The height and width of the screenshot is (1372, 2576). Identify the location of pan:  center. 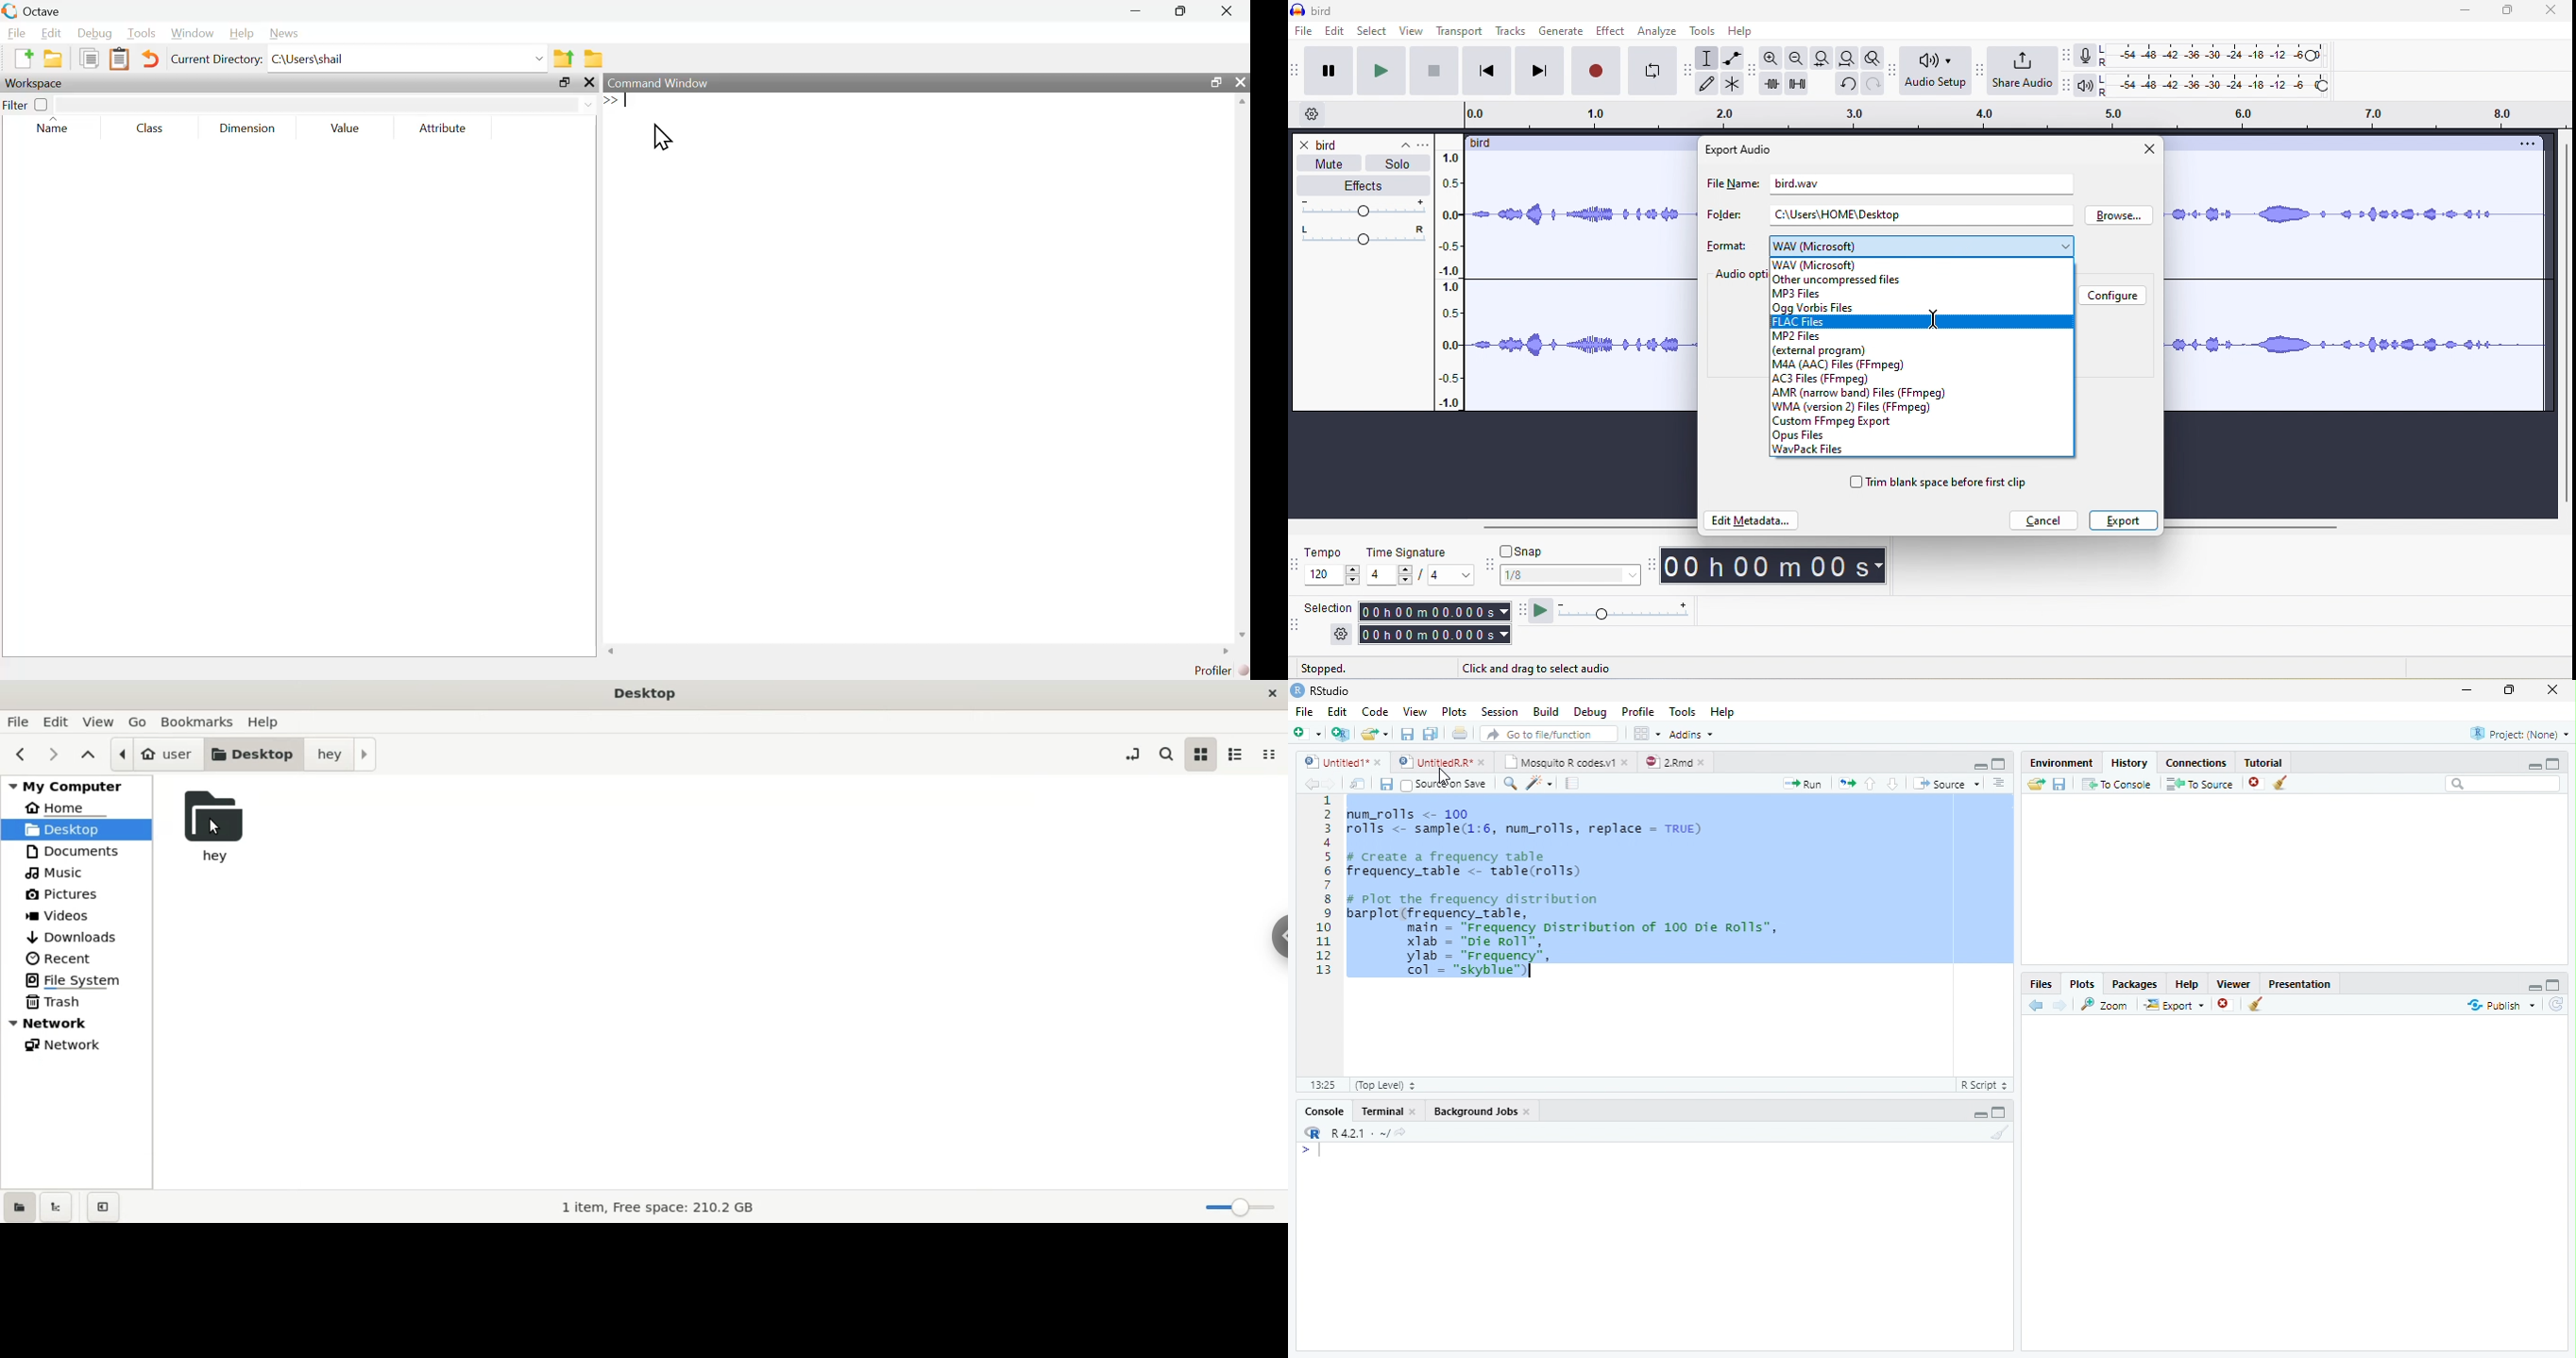
(1363, 234).